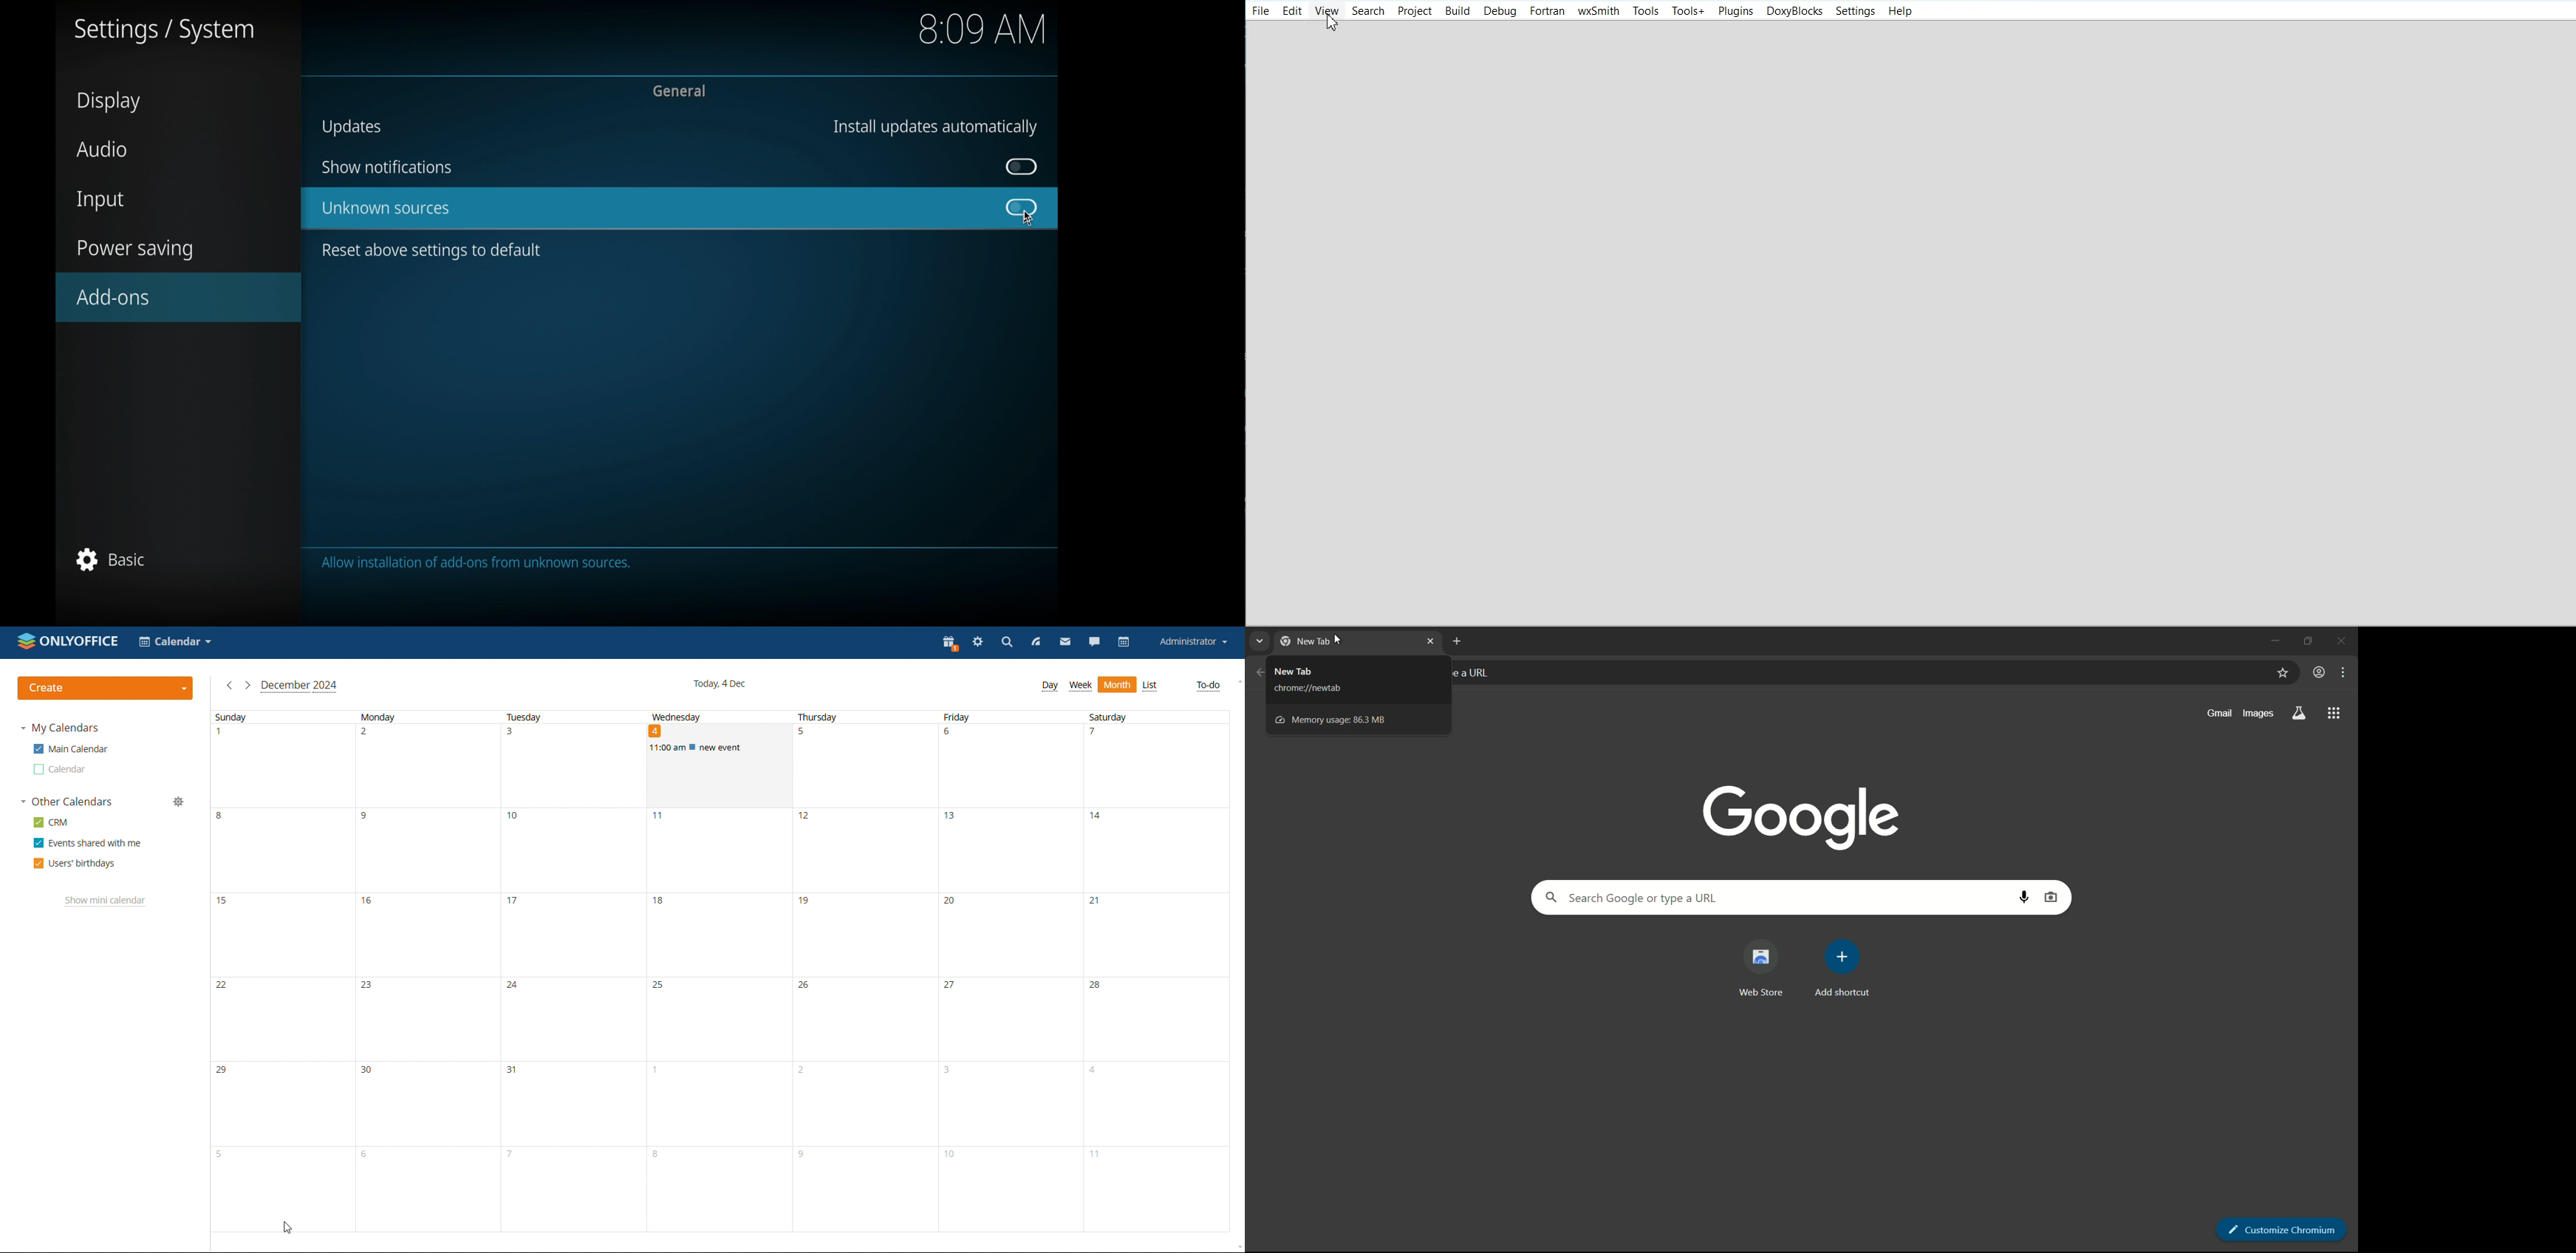 Image resolution: width=2576 pixels, height=1260 pixels. I want to click on previous month, so click(228, 686).